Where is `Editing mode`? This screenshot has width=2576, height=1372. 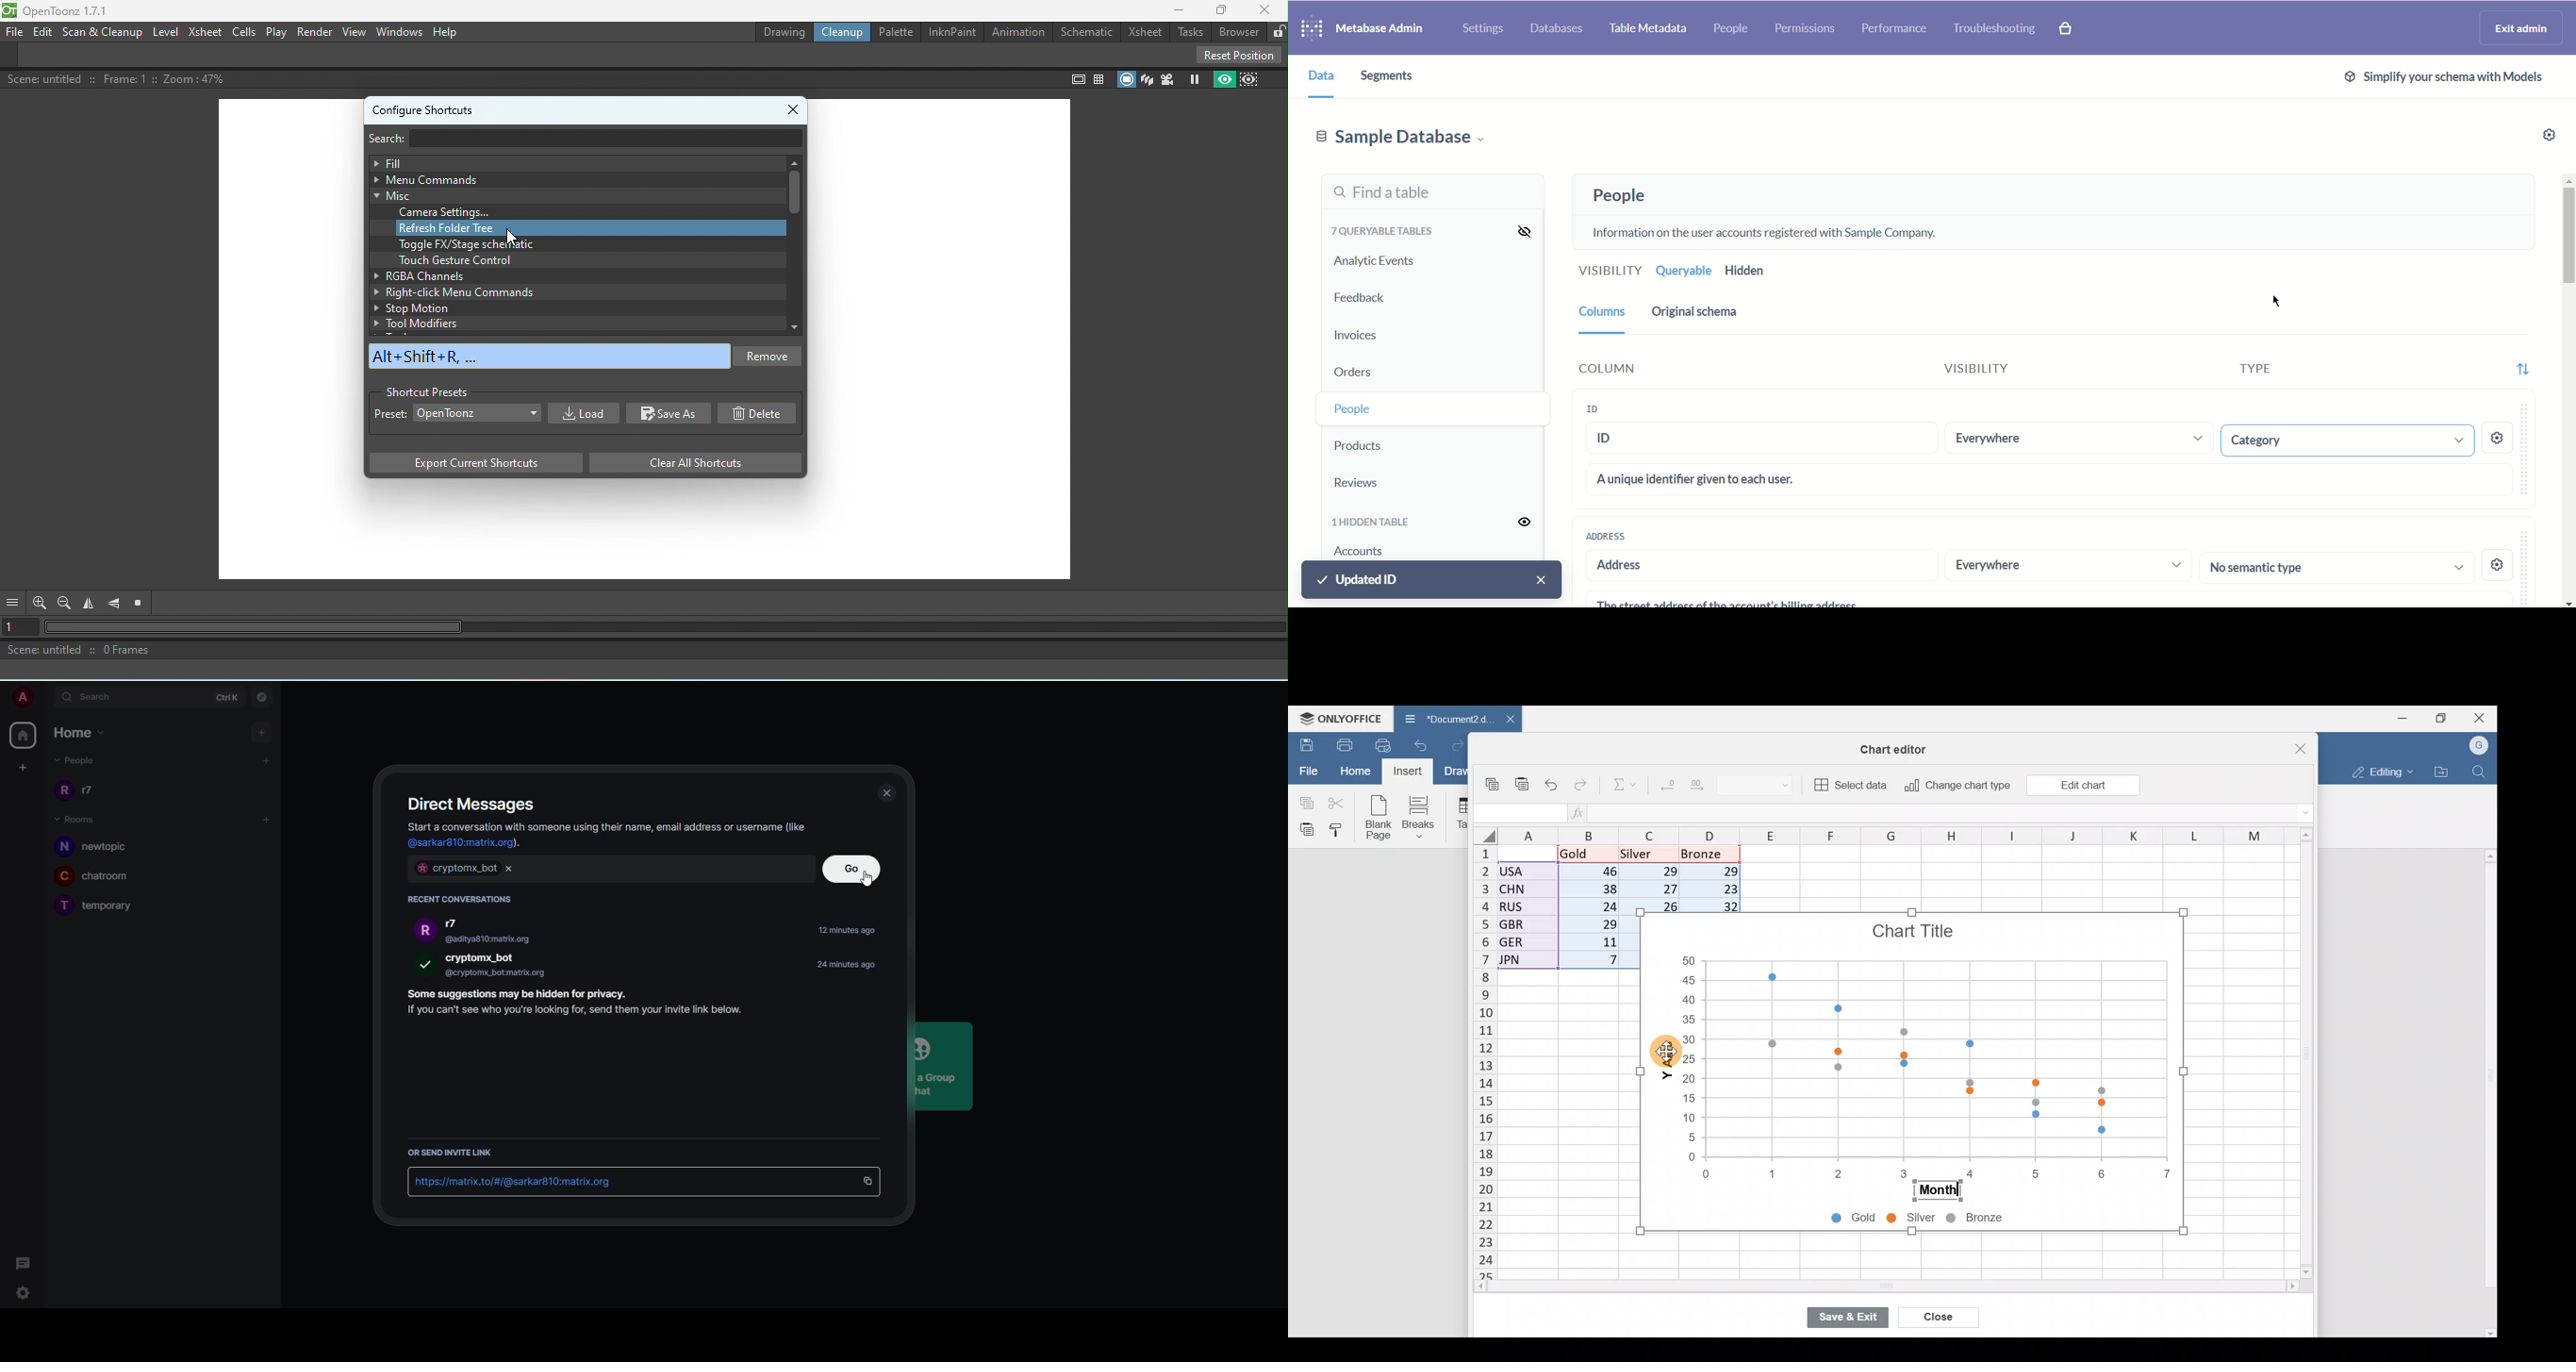
Editing mode is located at coordinates (2380, 772).